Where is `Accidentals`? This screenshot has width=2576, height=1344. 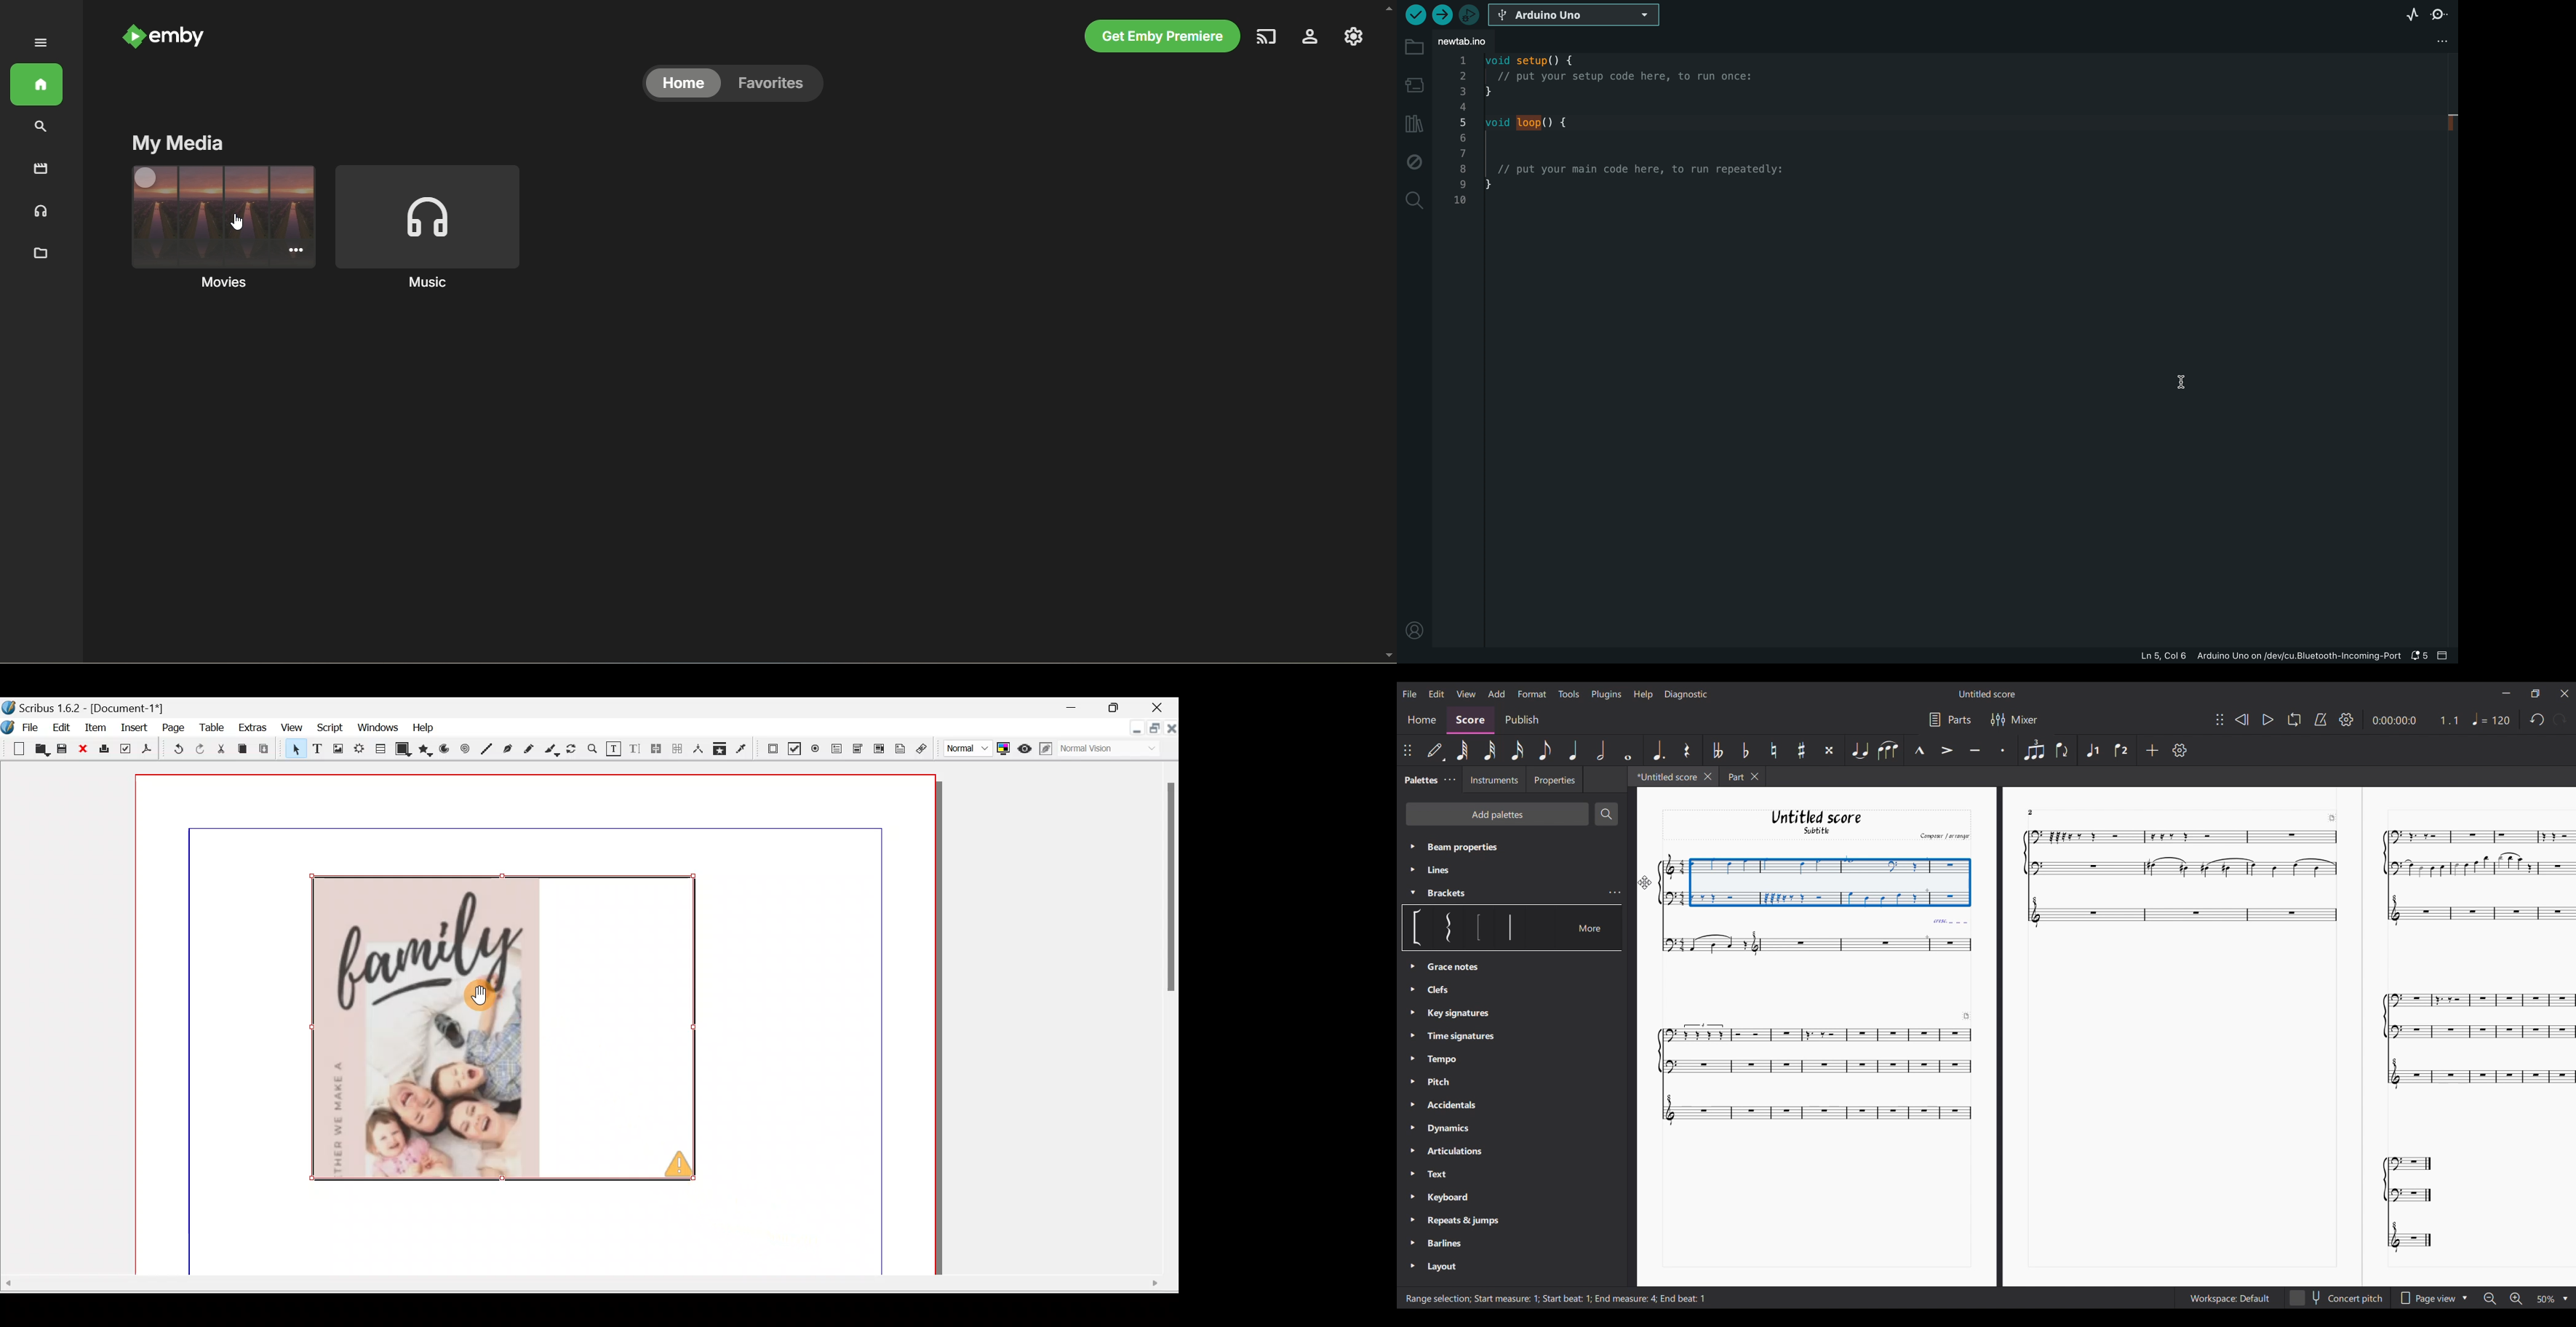 Accidentals is located at coordinates (1450, 1106).